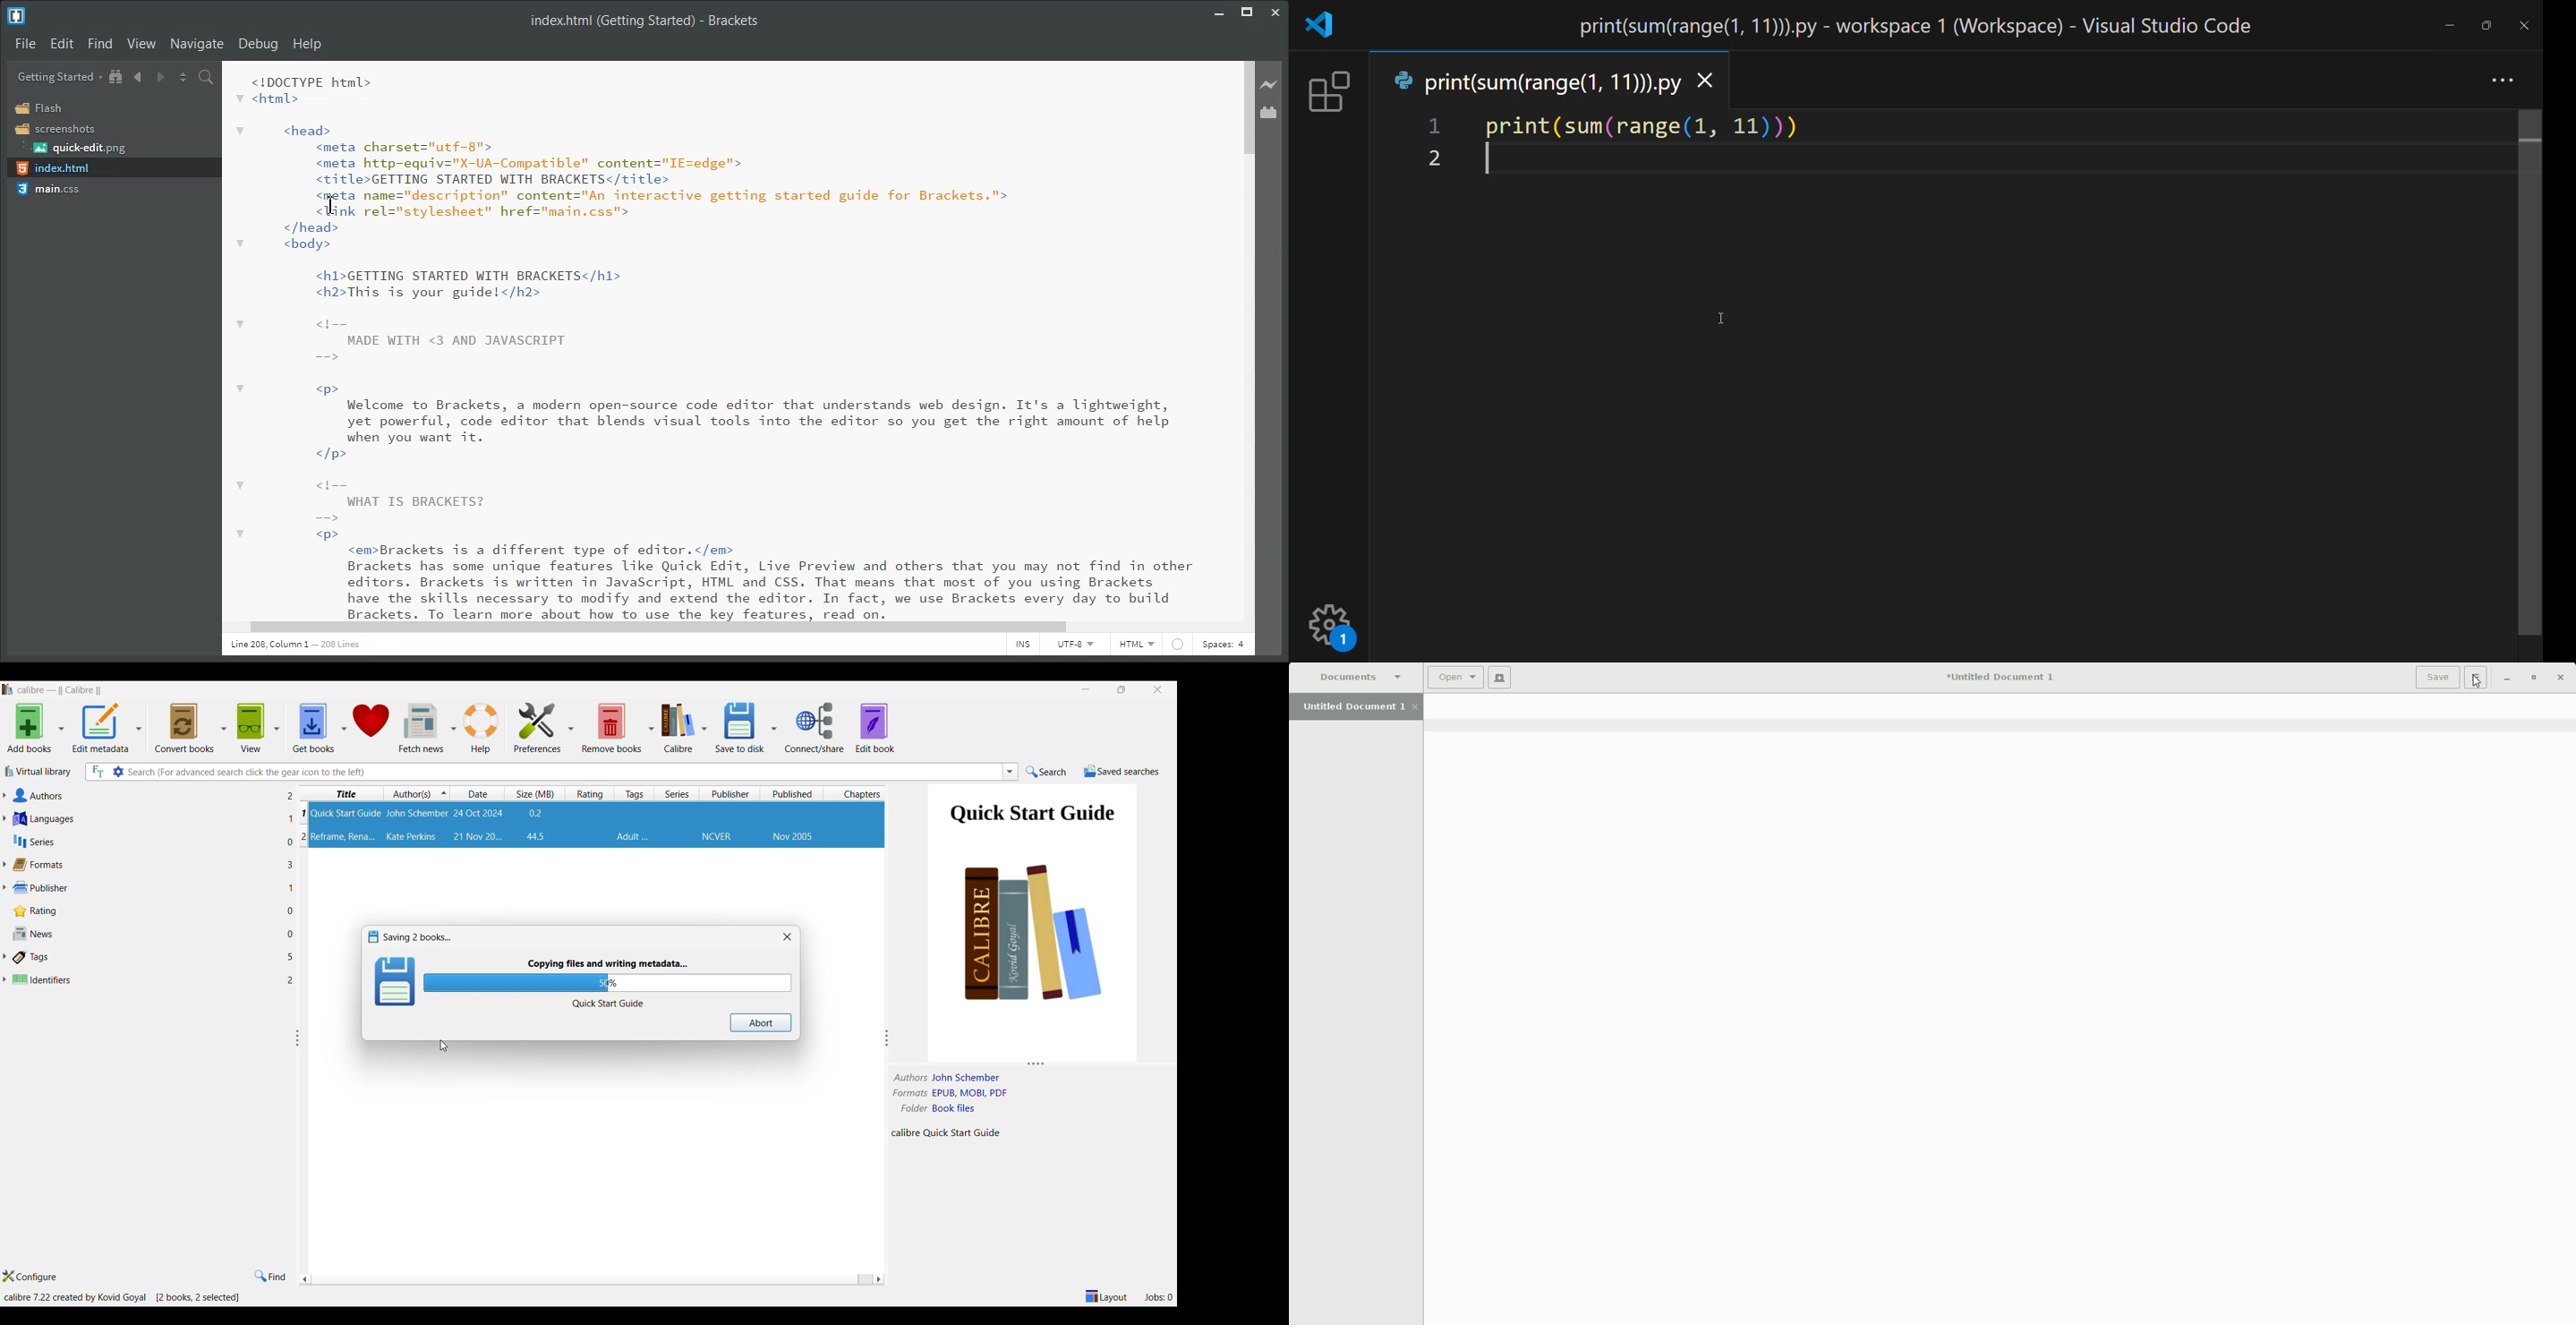 This screenshot has height=1344, width=2576. What do you see at coordinates (1363, 678) in the screenshot?
I see `Documents` at bounding box center [1363, 678].